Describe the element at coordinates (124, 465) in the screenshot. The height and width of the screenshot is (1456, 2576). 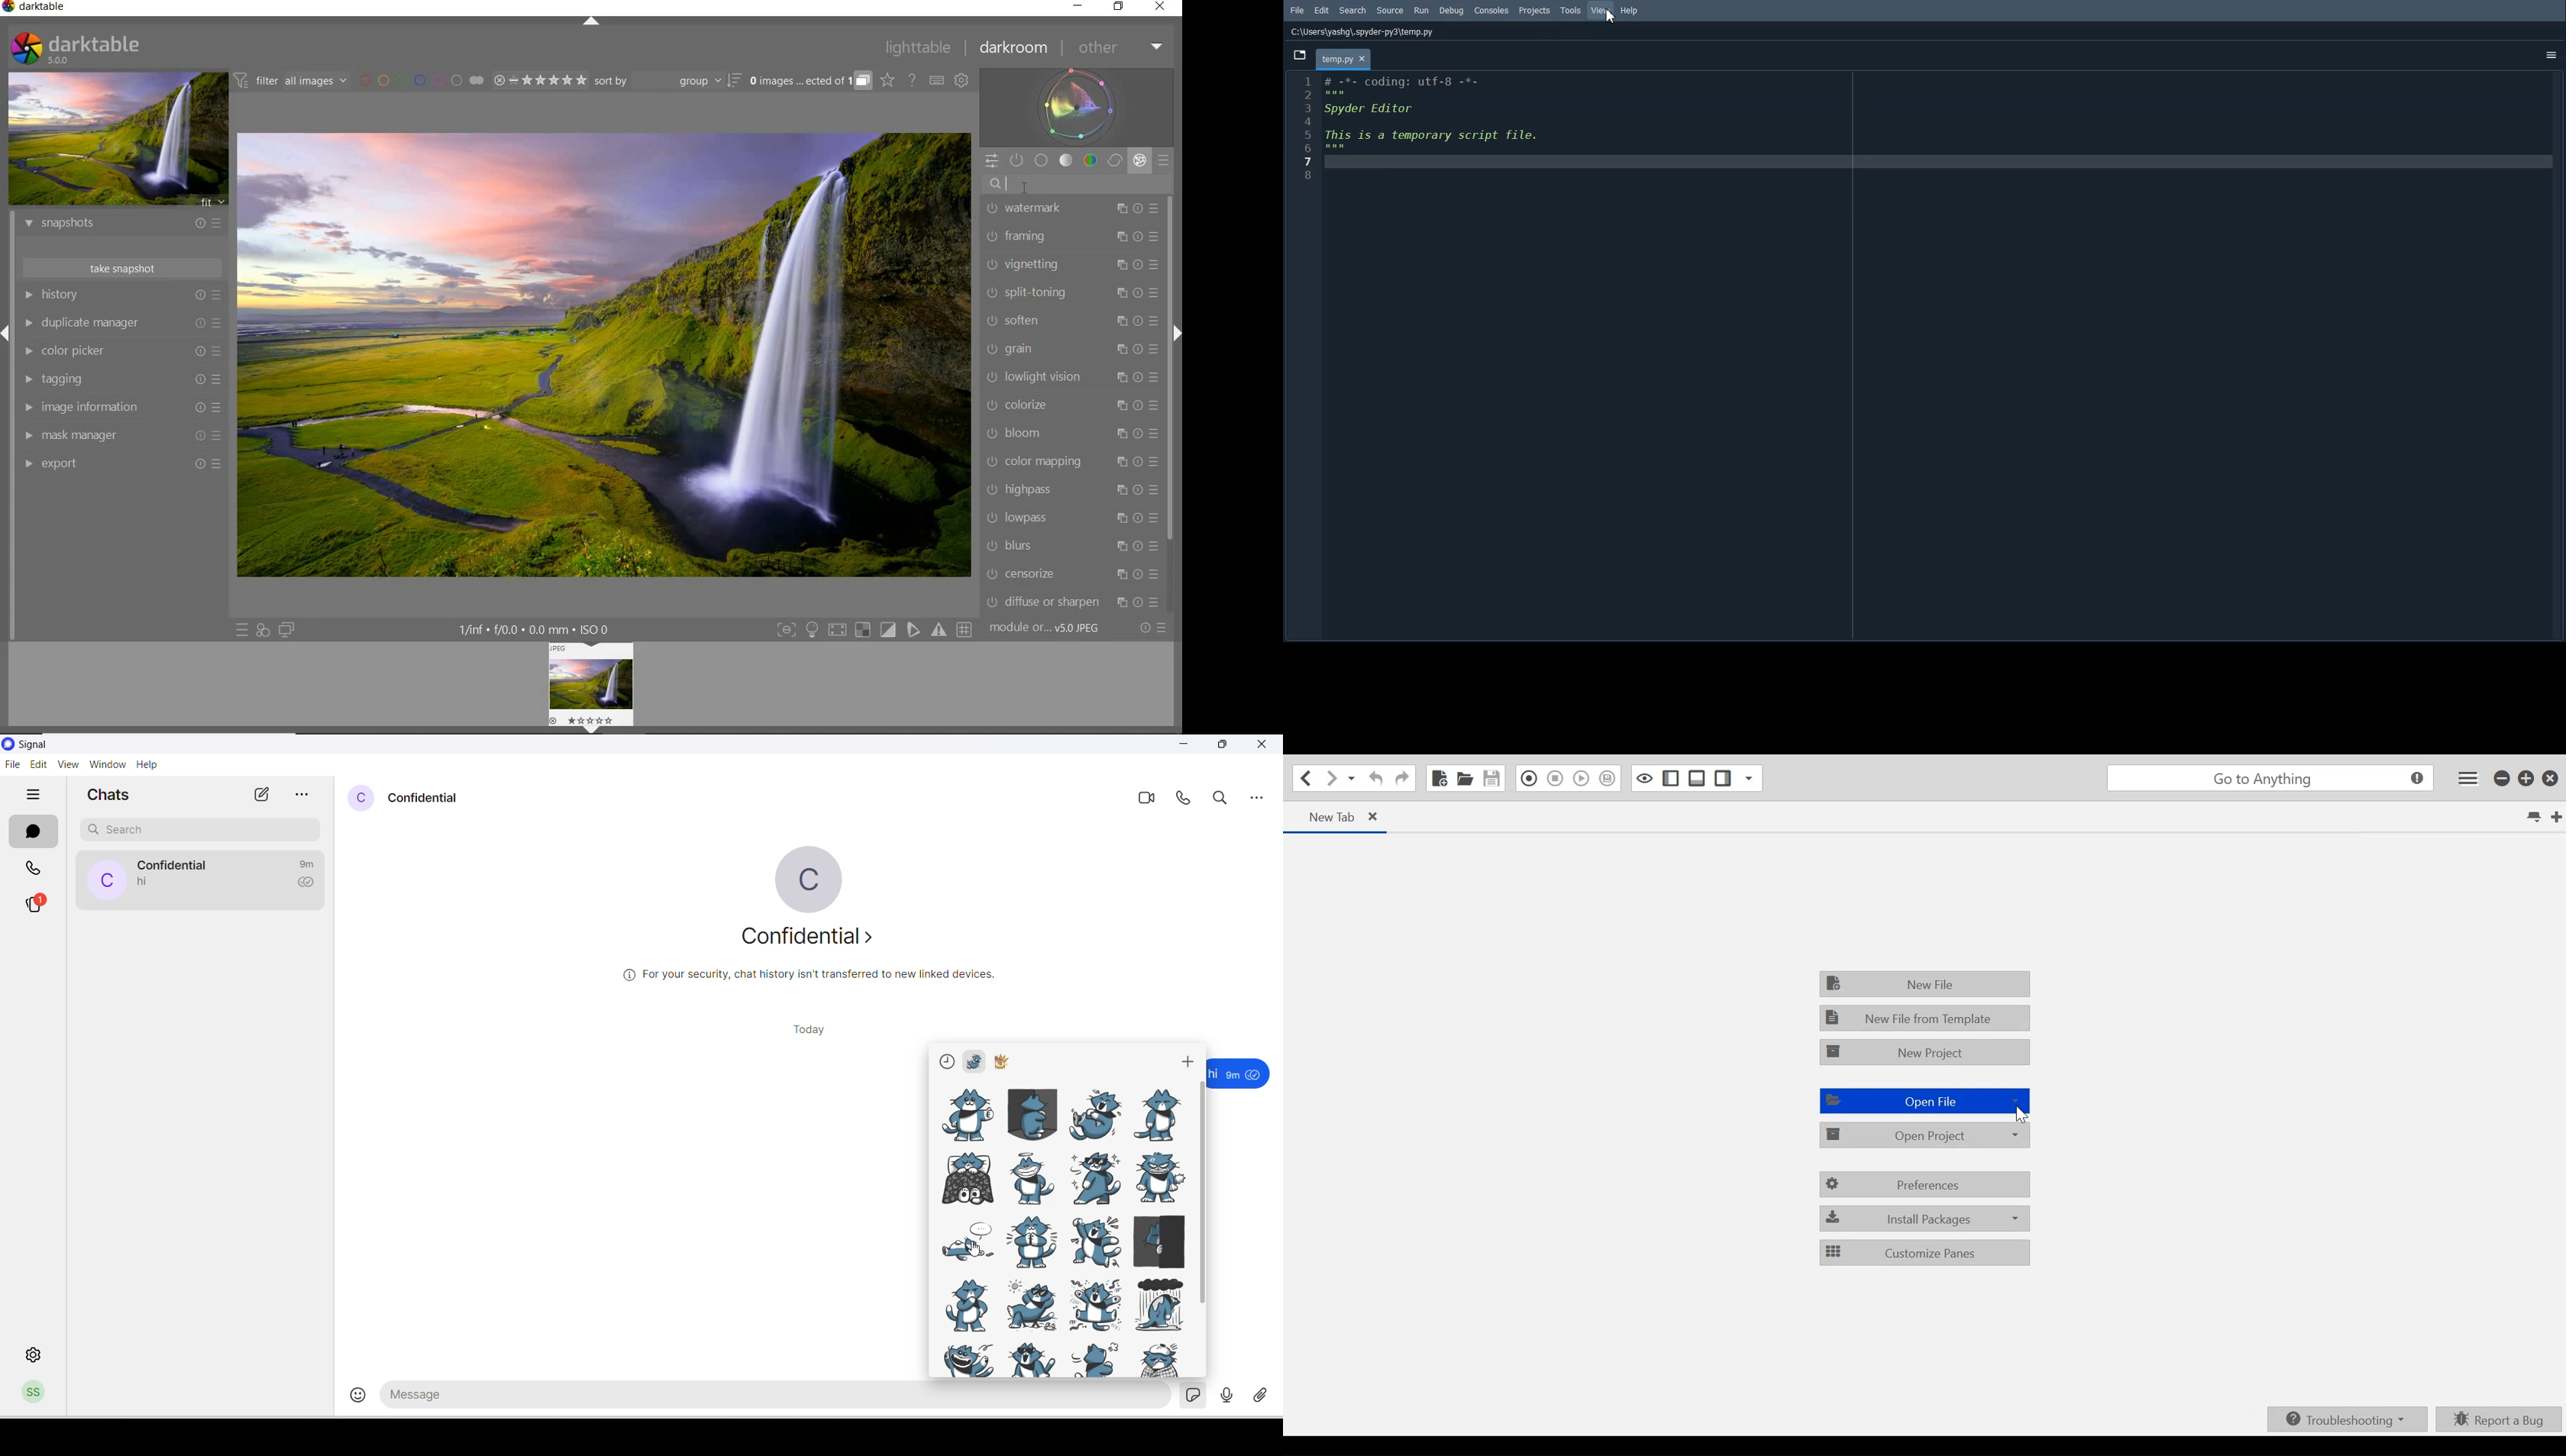
I see `export` at that location.